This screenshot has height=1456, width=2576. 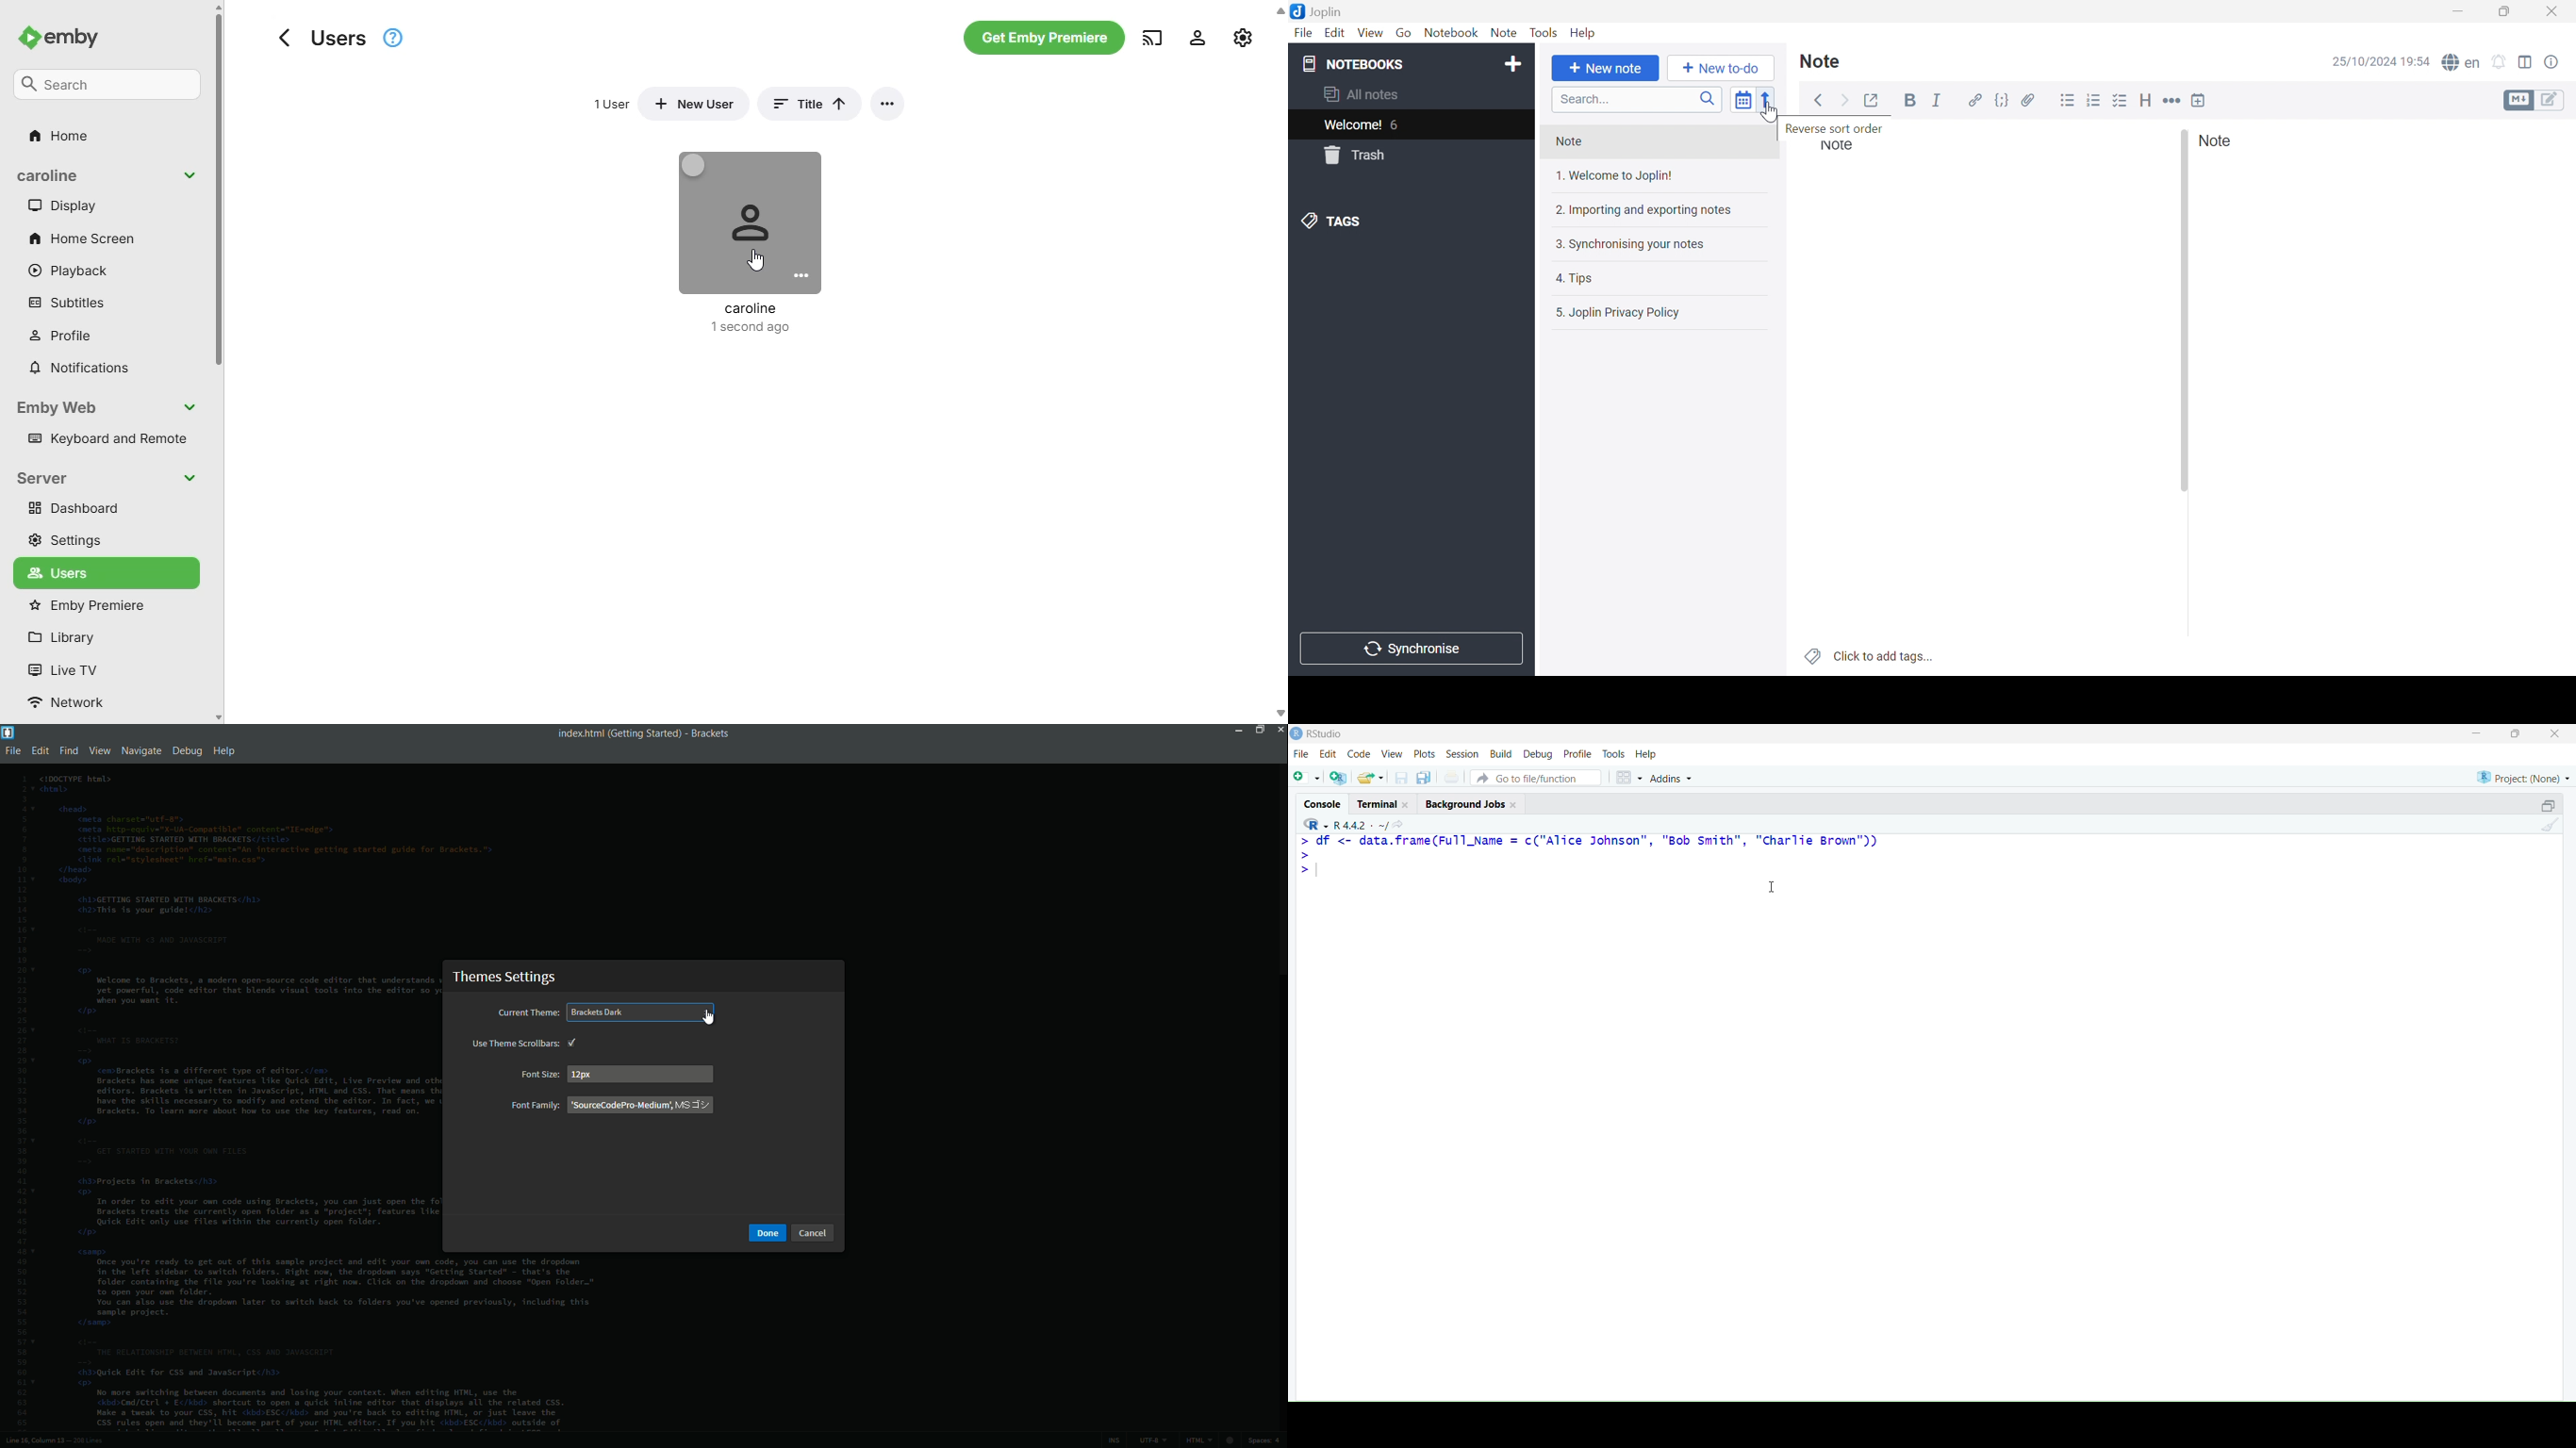 What do you see at coordinates (1644, 211) in the screenshot?
I see `2. Importing and exporting notes` at bounding box center [1644, 211].